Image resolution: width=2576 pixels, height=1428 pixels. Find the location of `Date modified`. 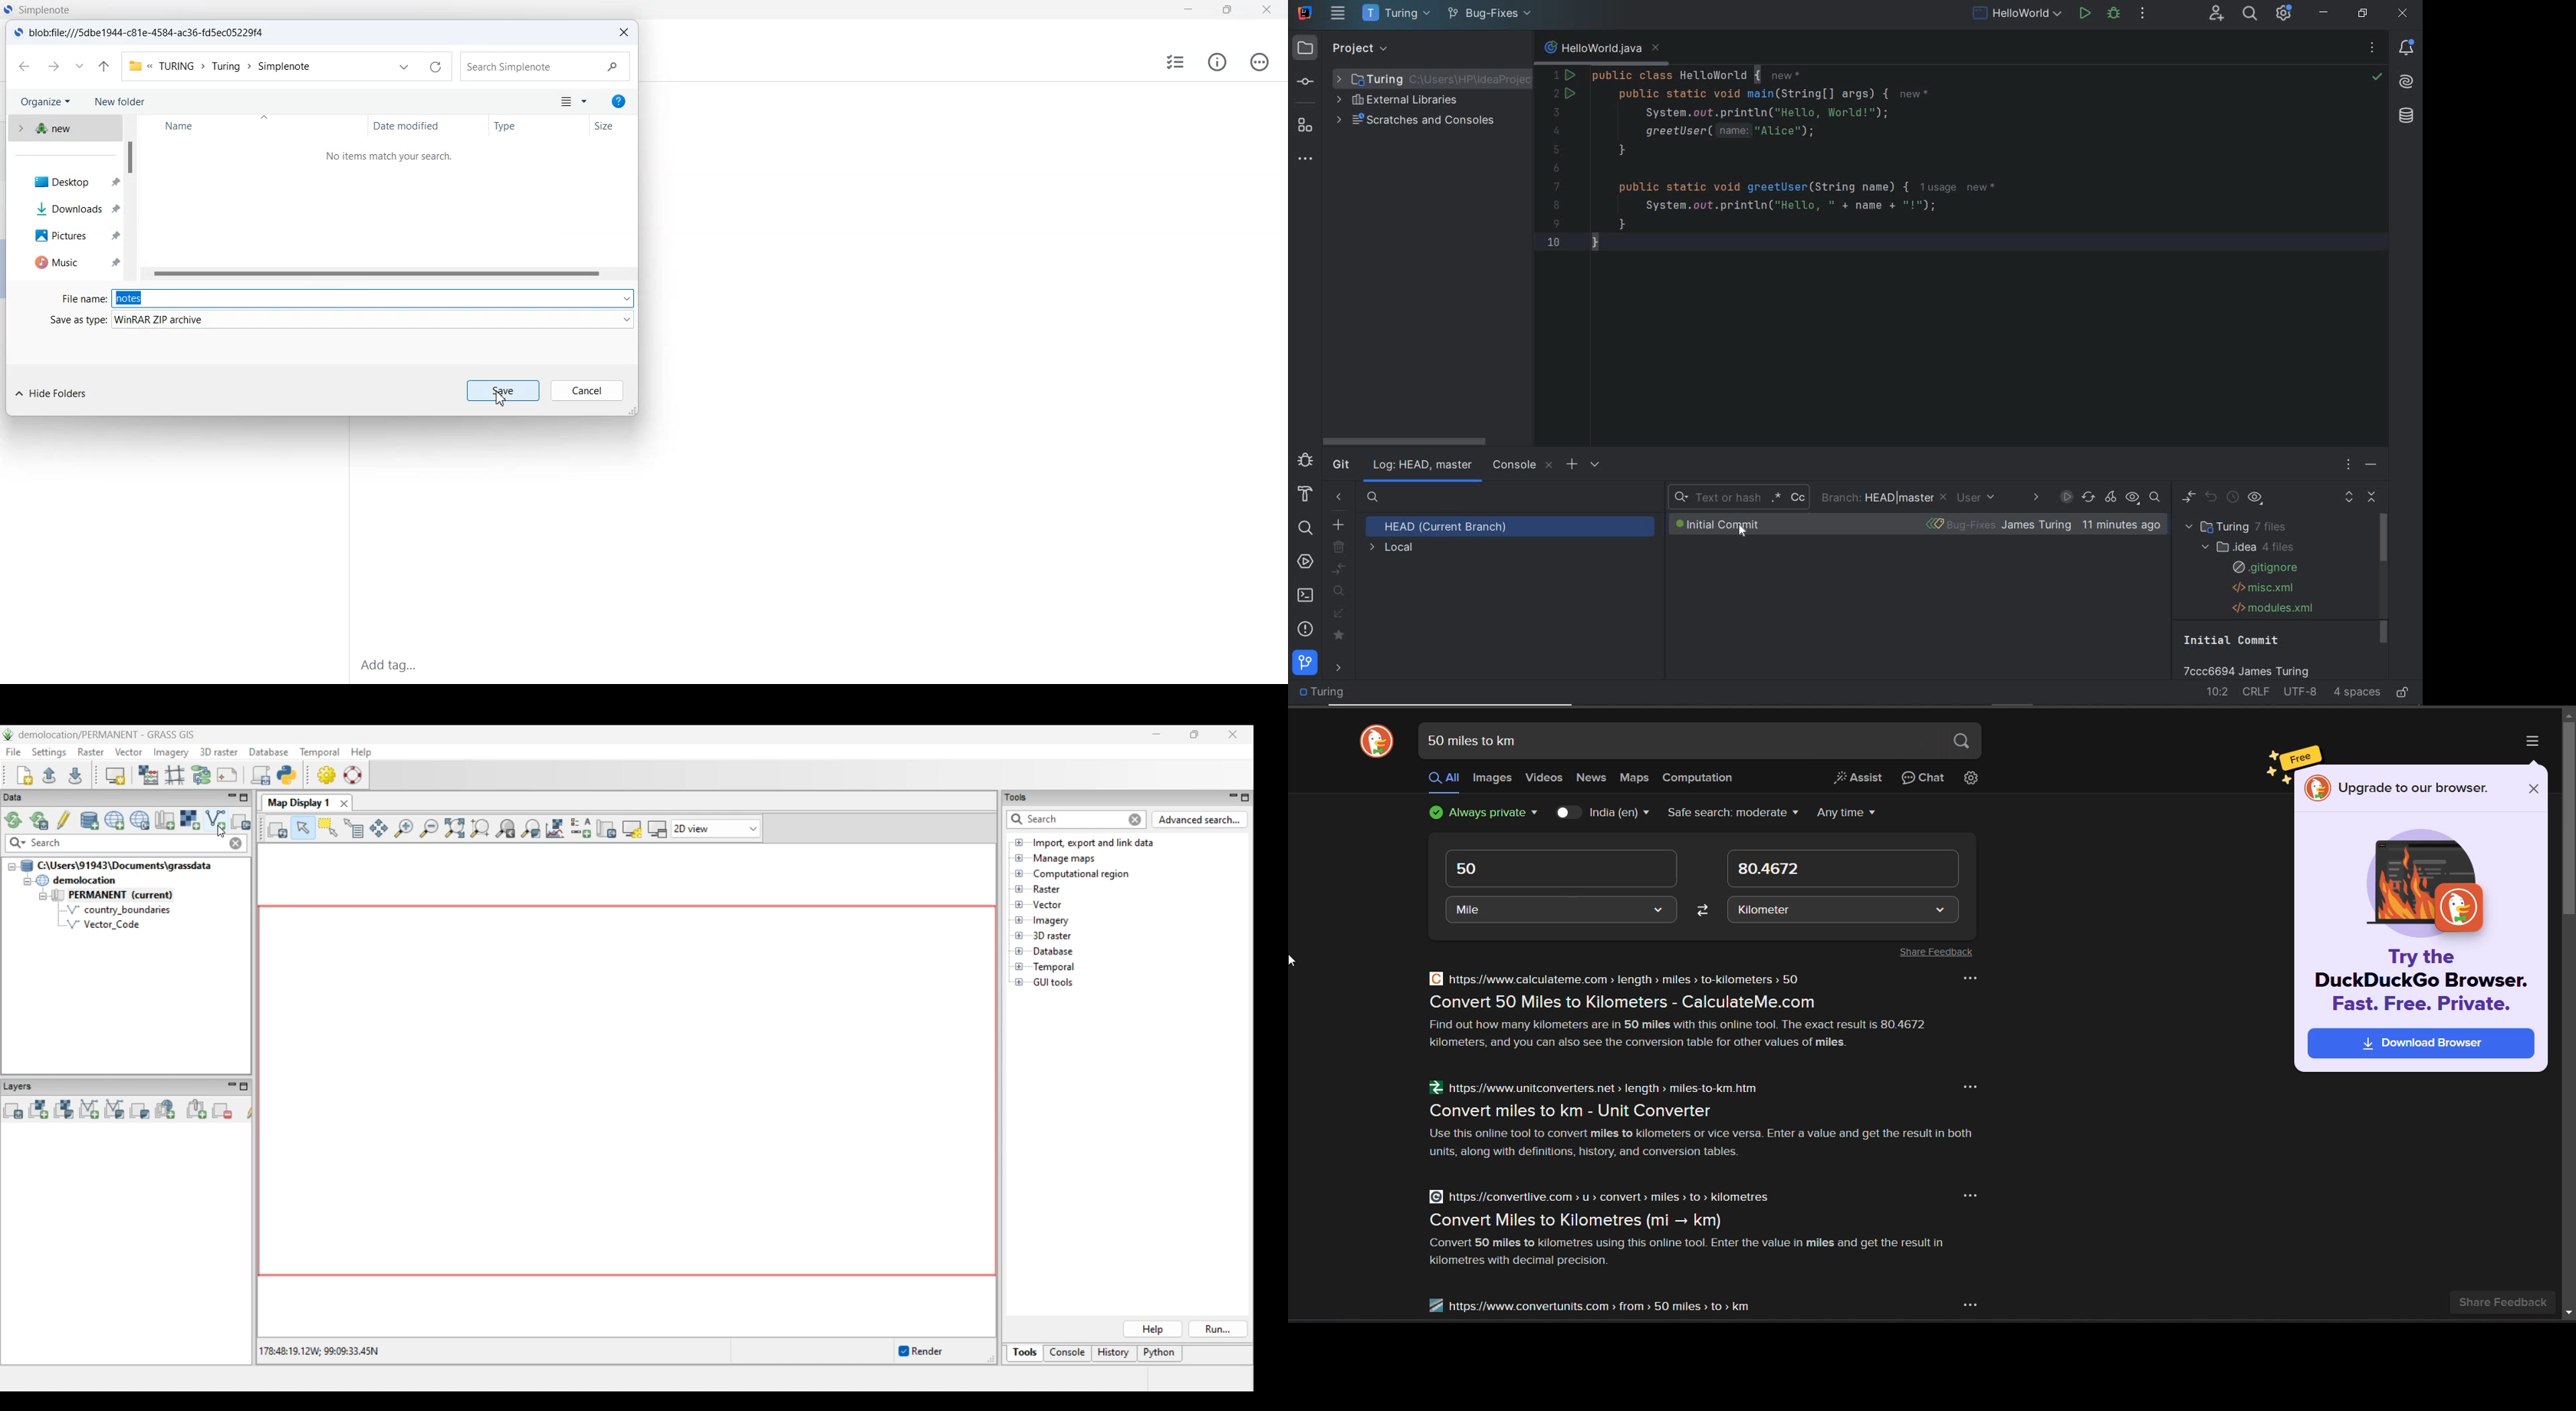

Date modified is located at coordinates (429, 125).